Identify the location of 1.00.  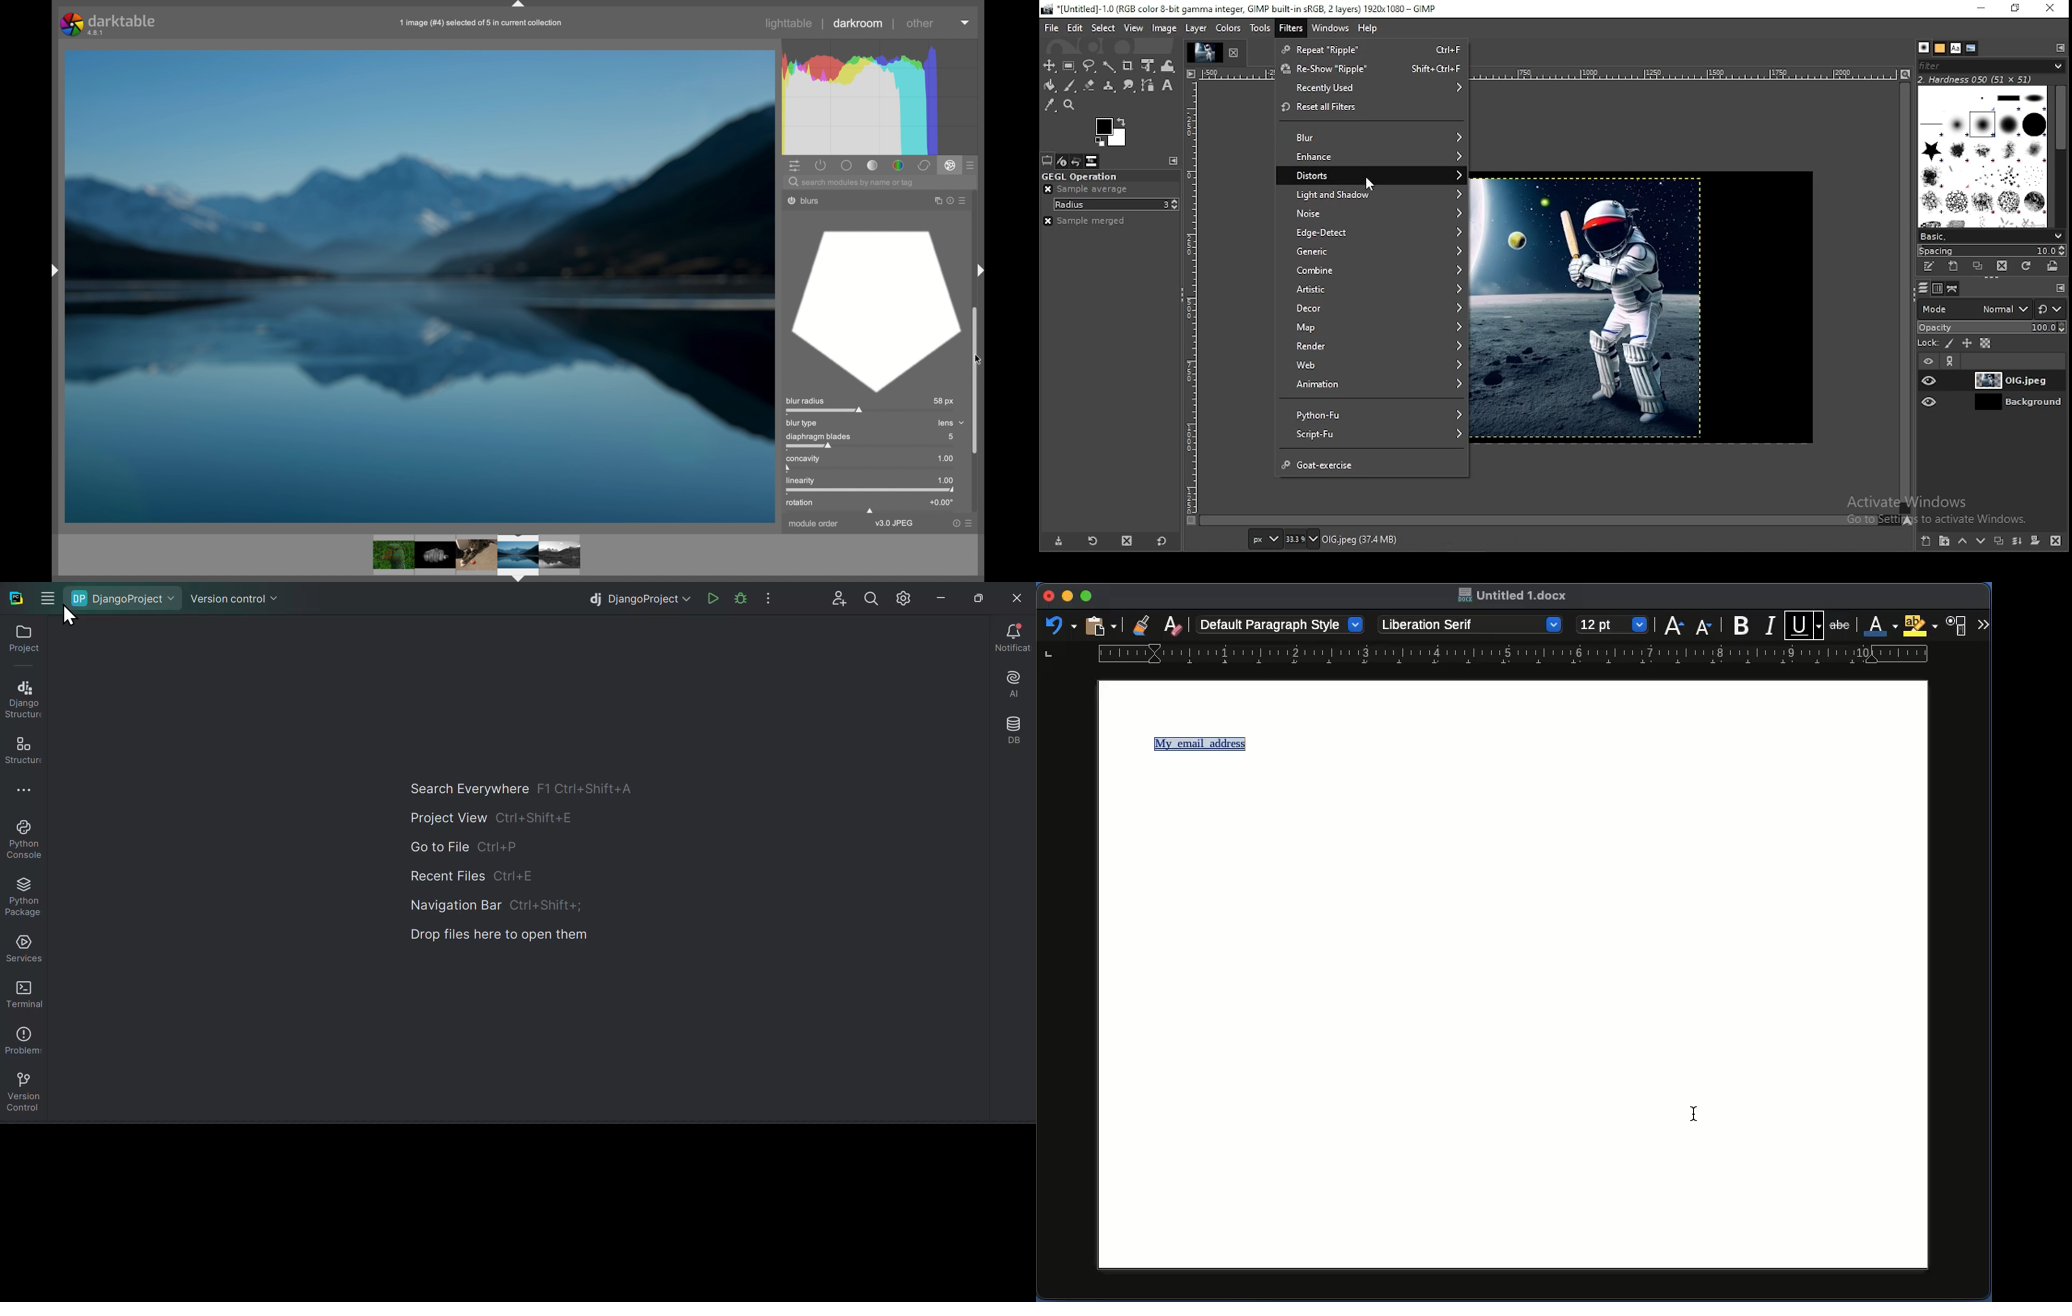
(946, 459).